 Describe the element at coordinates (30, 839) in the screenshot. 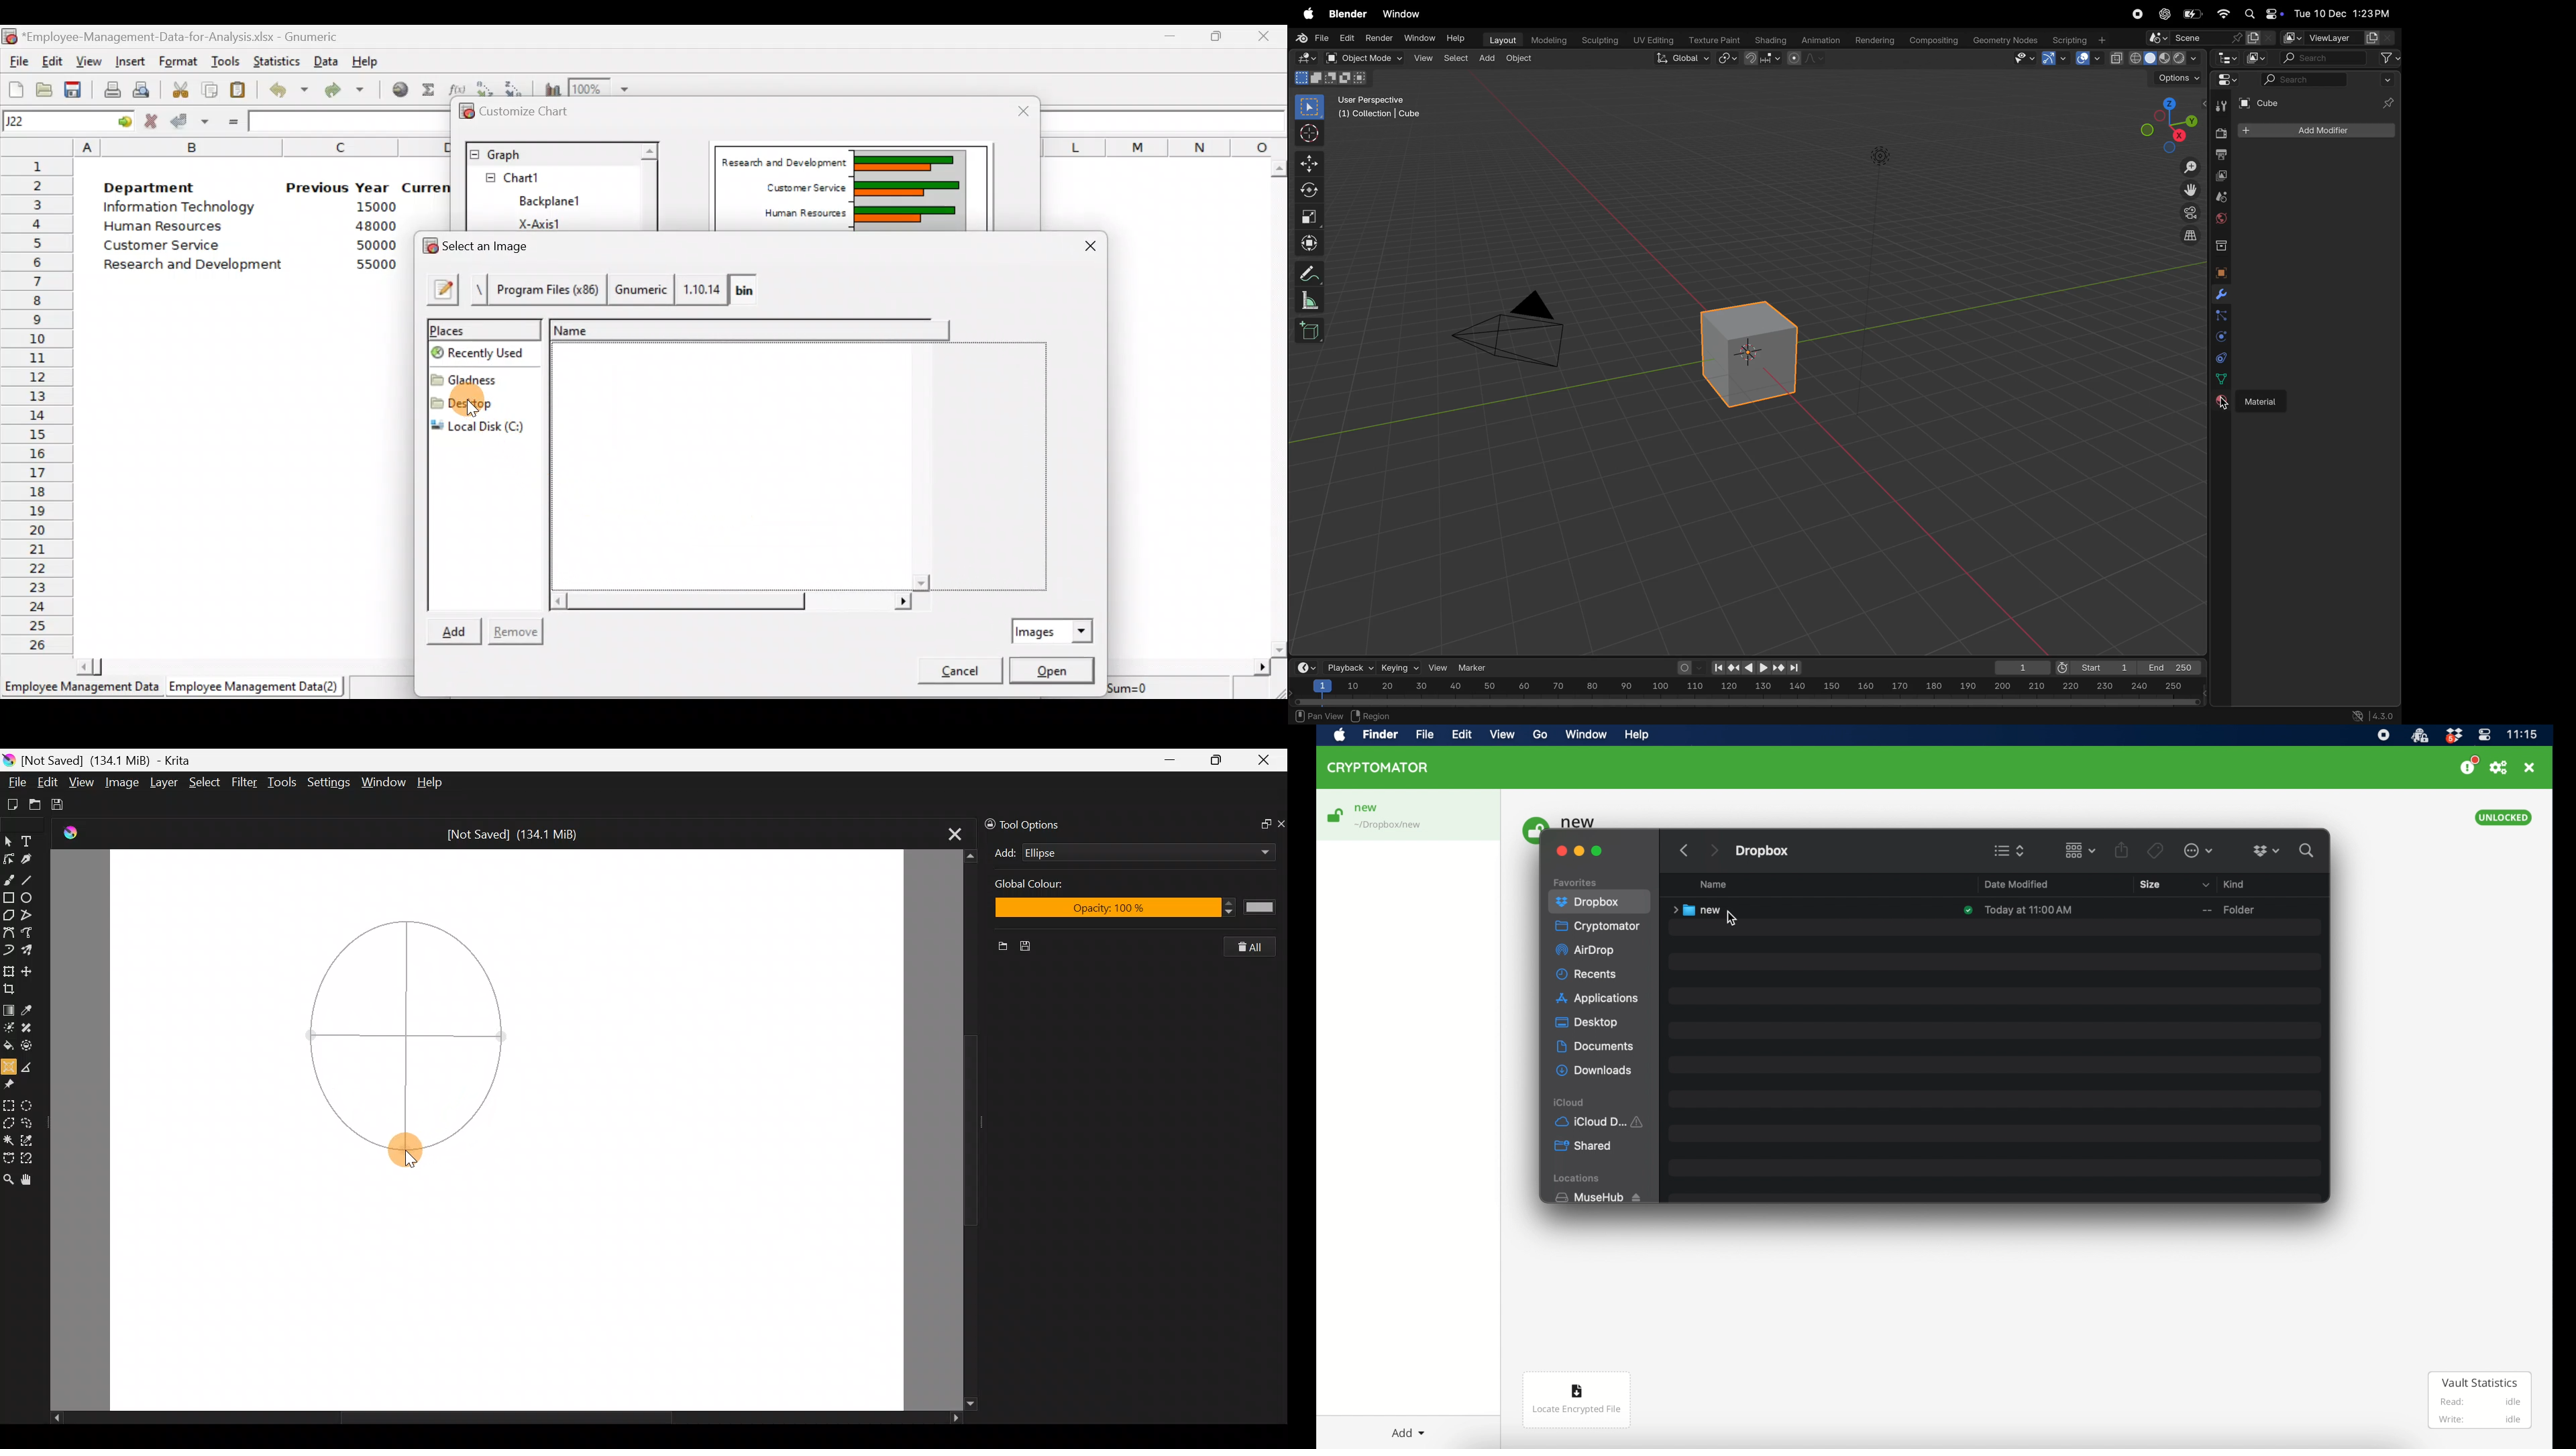

I see `Text tool` at that location.